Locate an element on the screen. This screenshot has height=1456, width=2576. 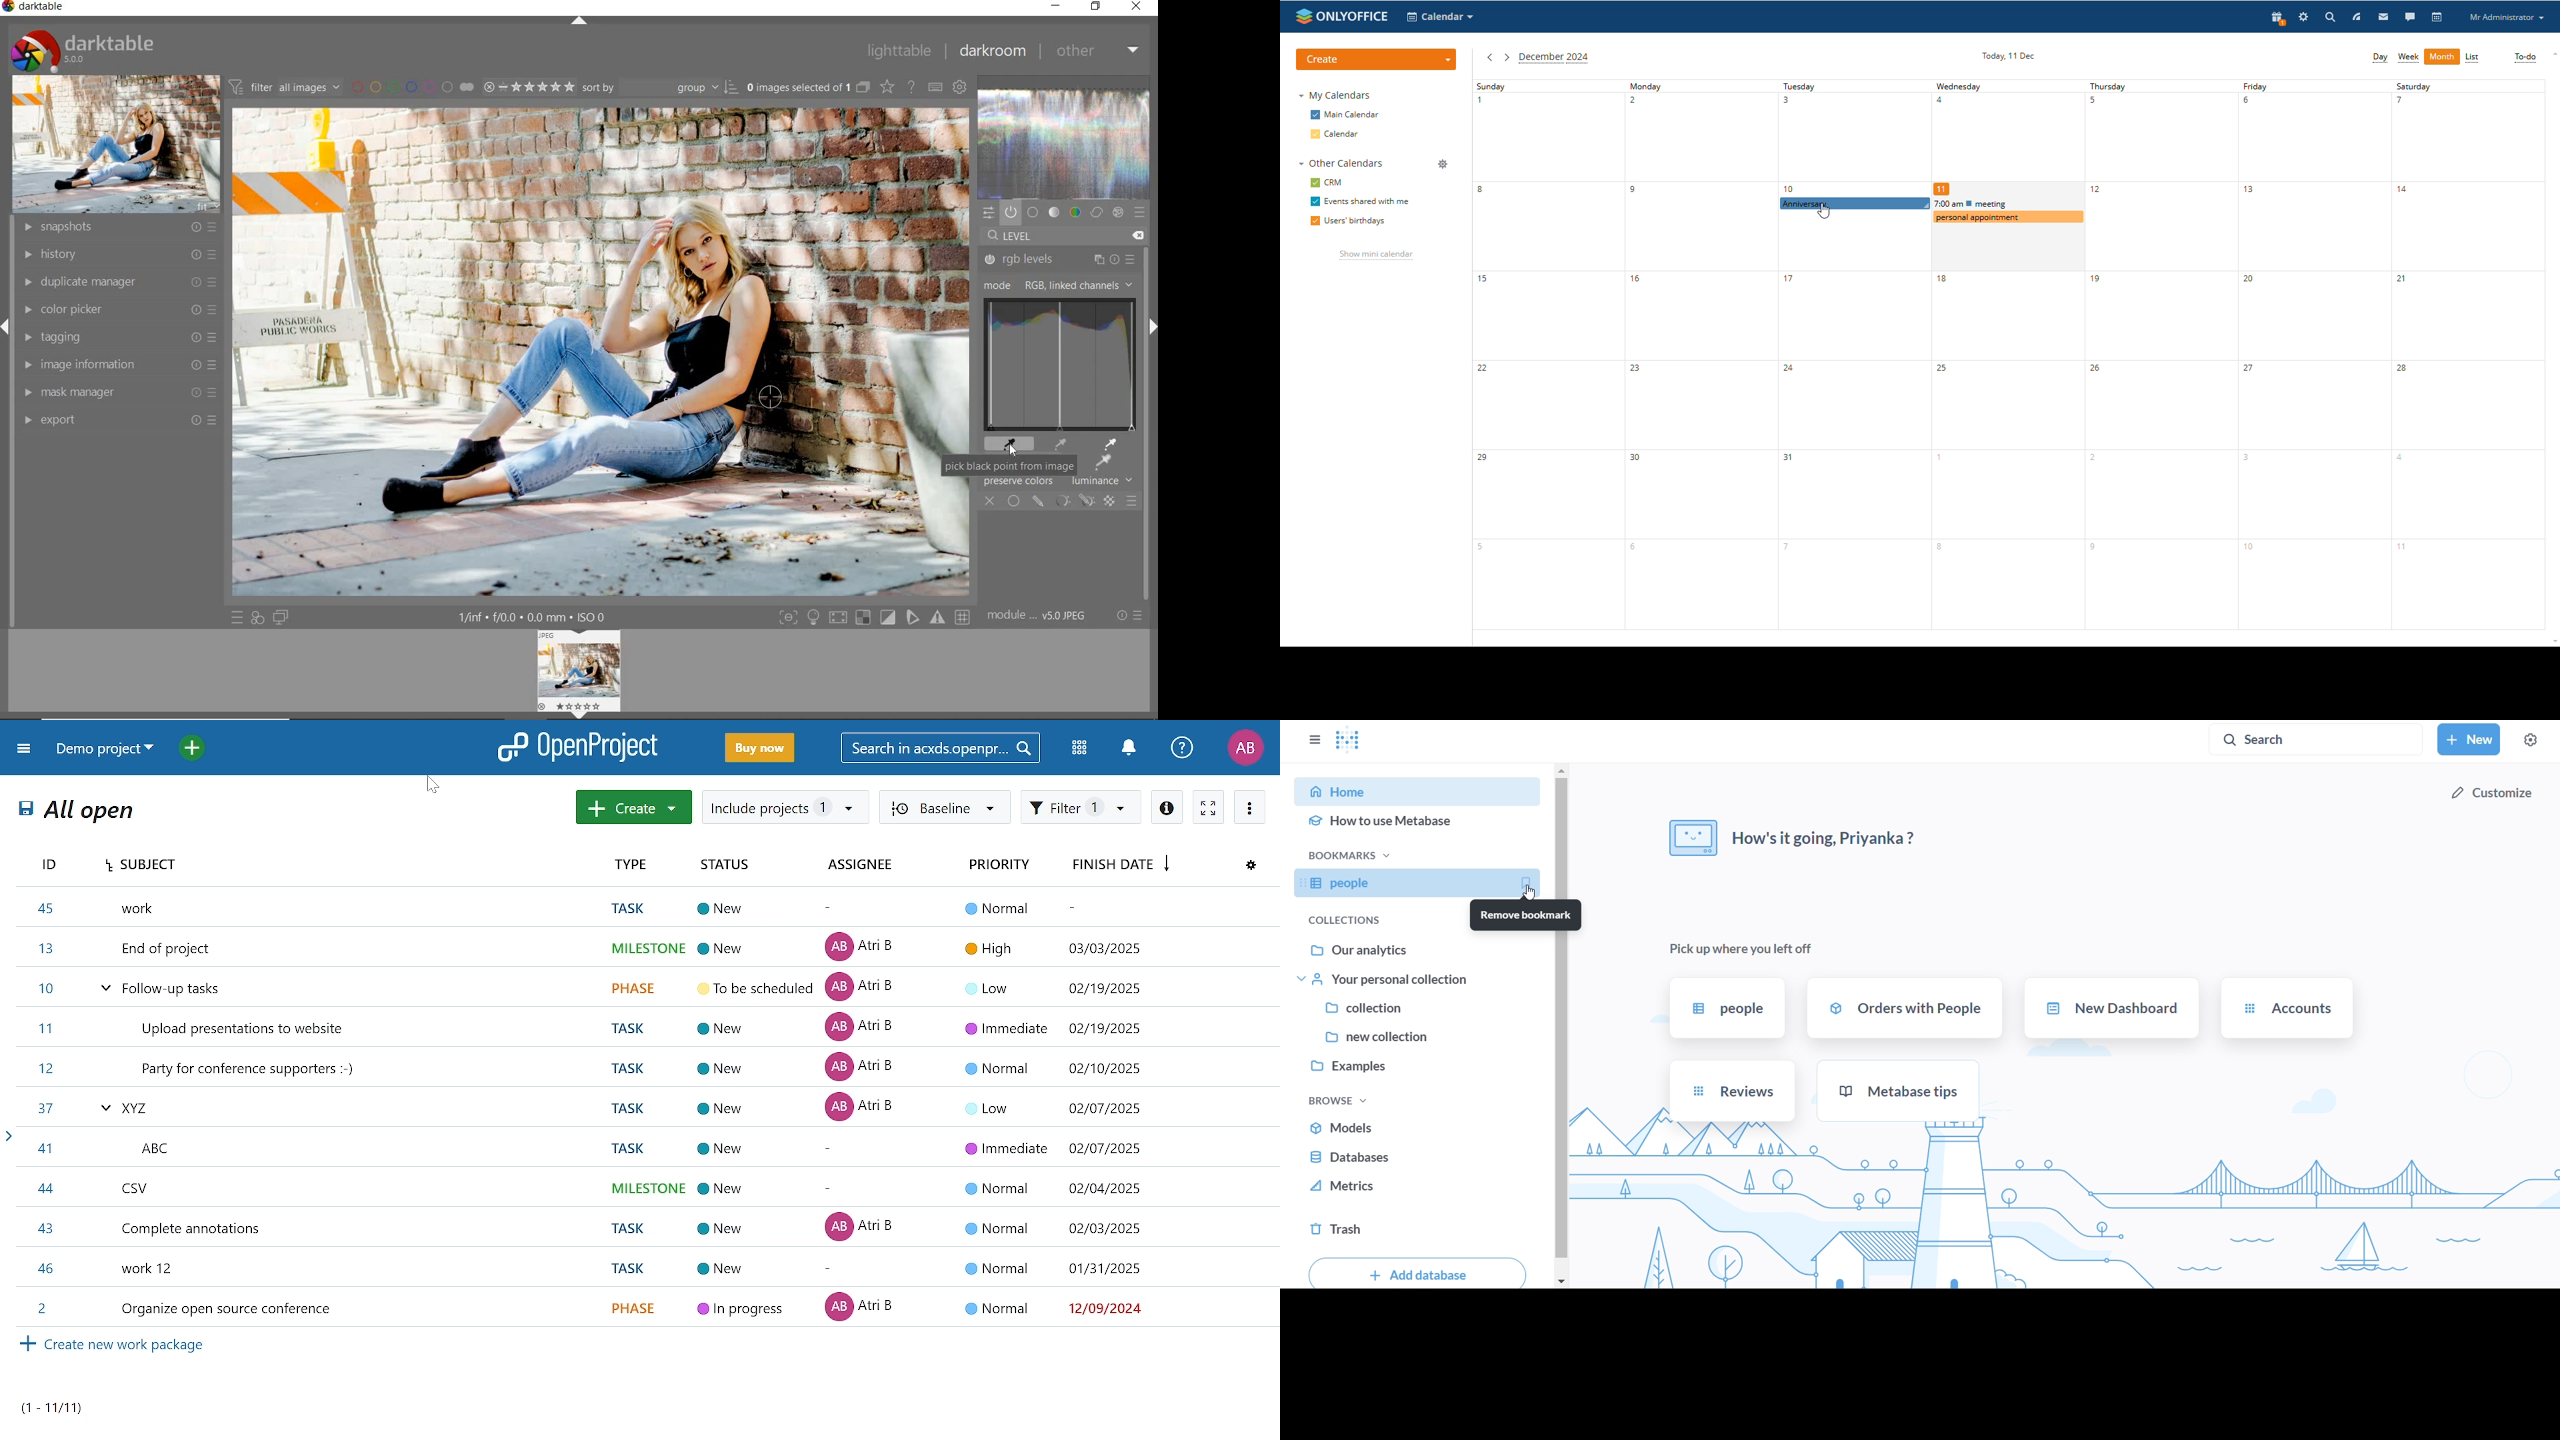
blending options is located at coordinates (1132, 499).